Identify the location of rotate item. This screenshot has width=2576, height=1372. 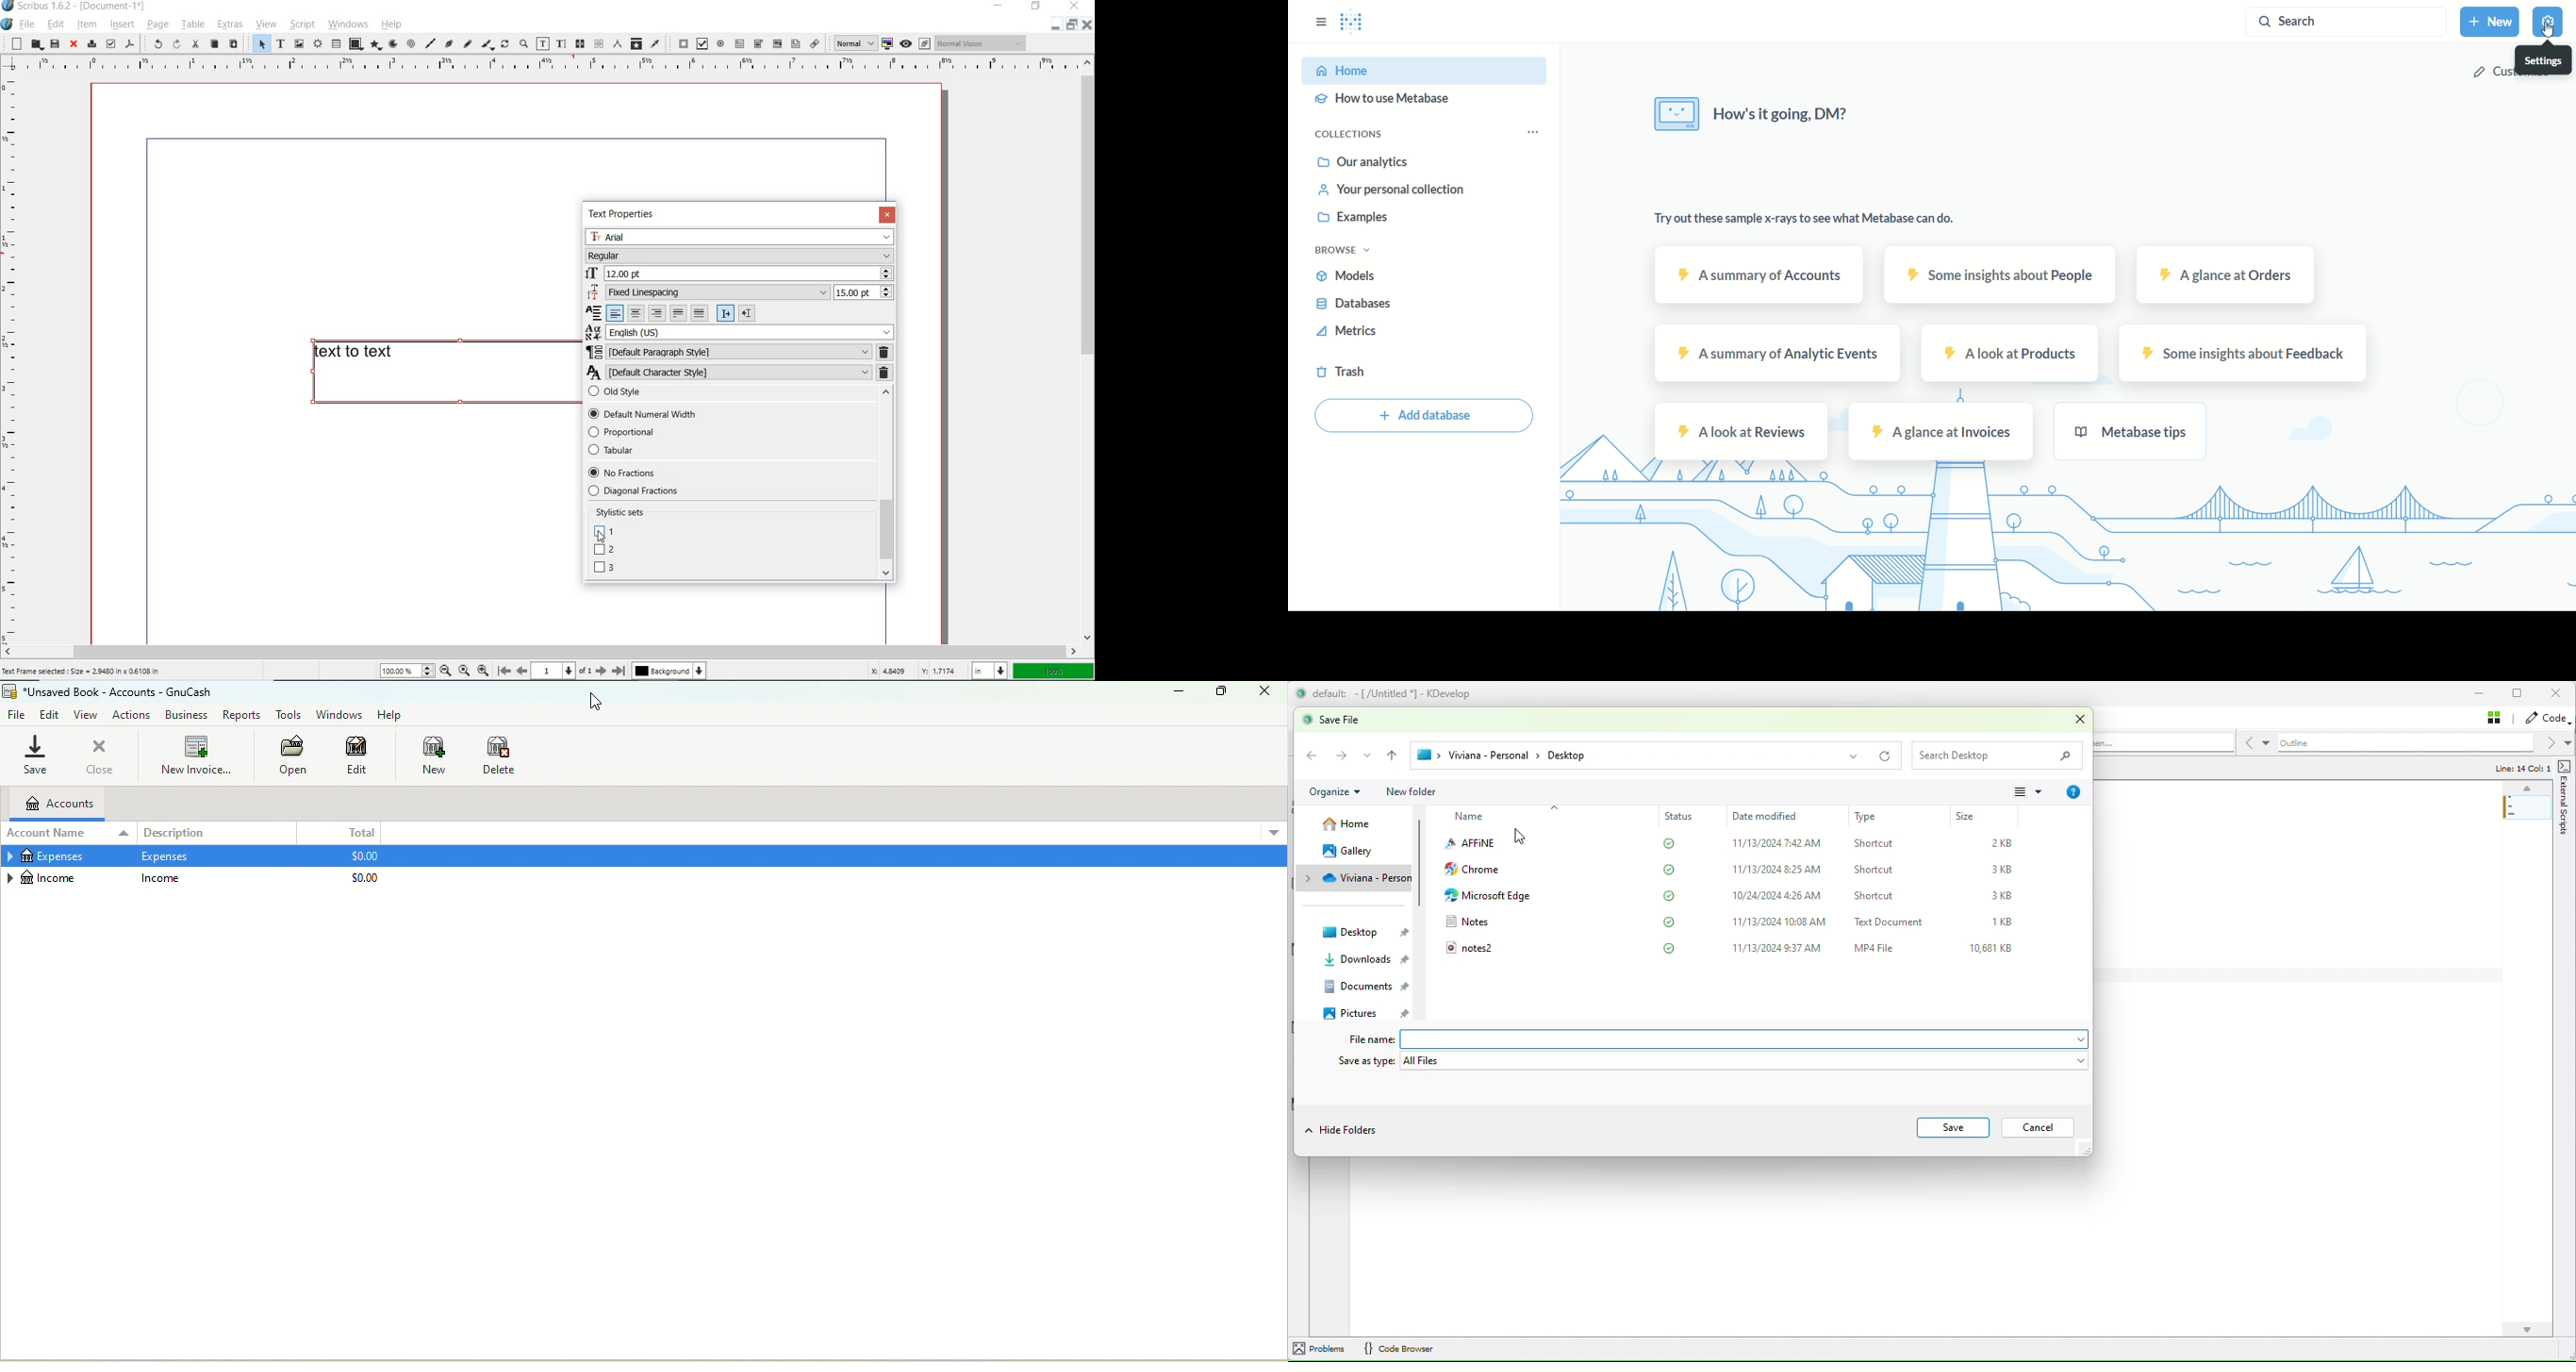
(505, 45).